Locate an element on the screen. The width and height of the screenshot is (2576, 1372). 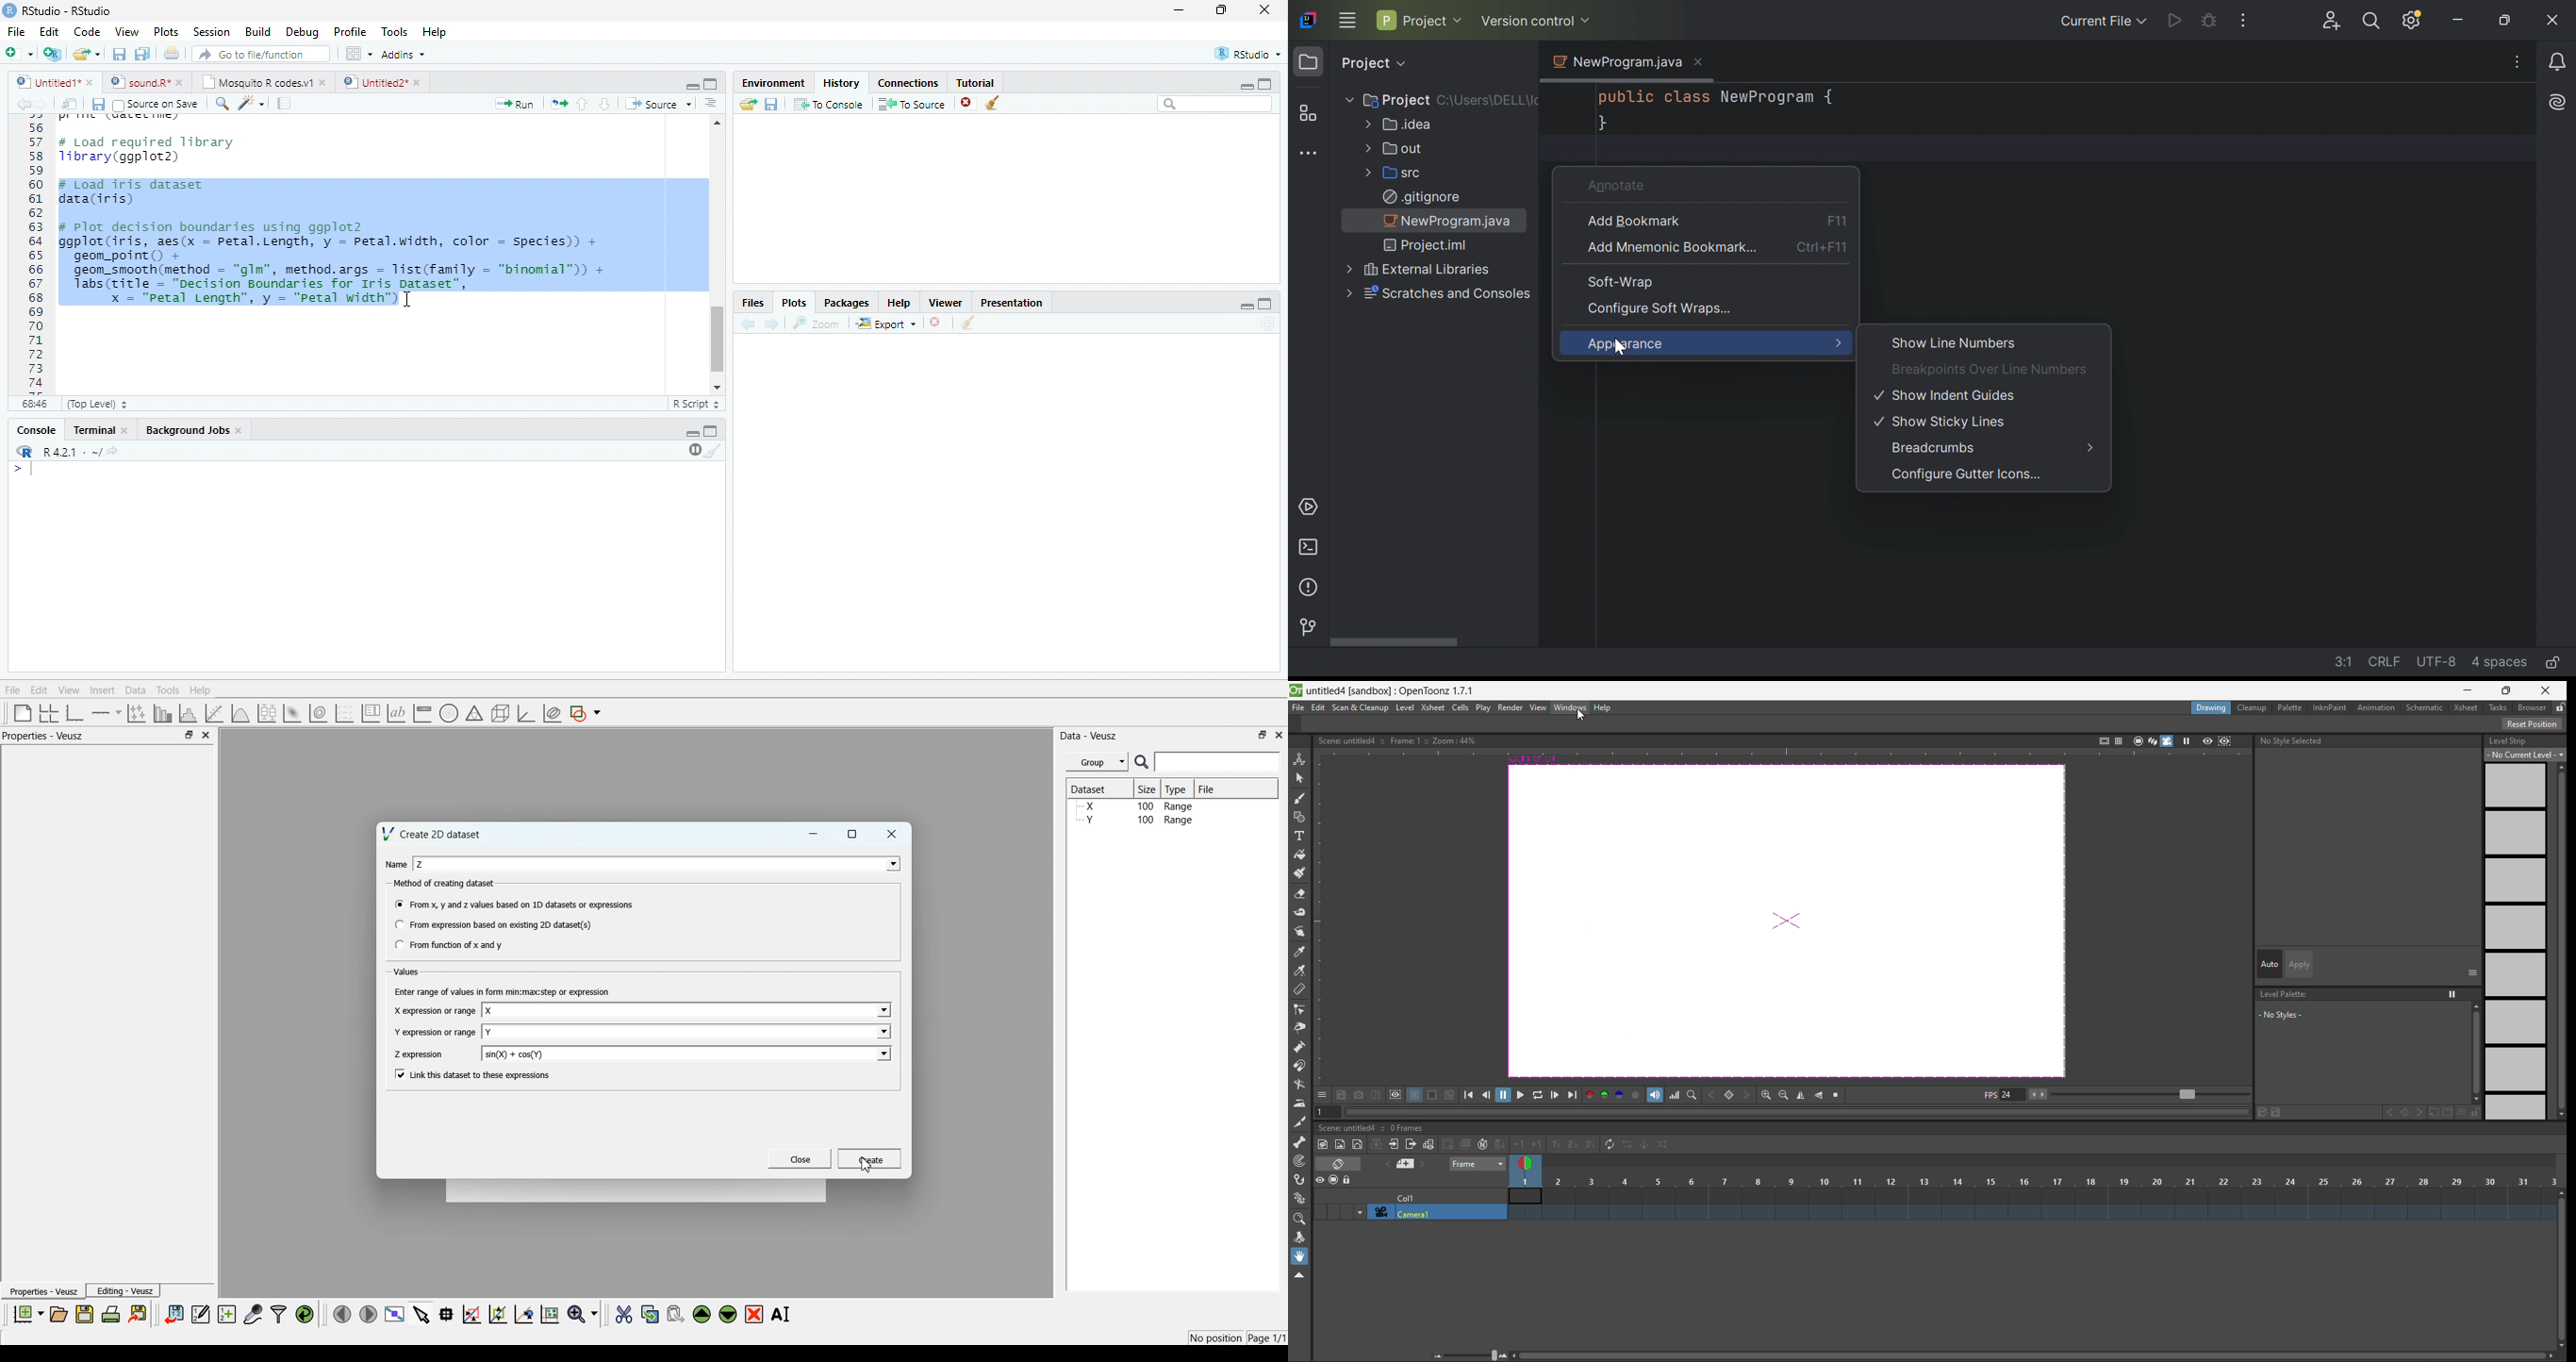
open folder is located at coordinates (749, 104).